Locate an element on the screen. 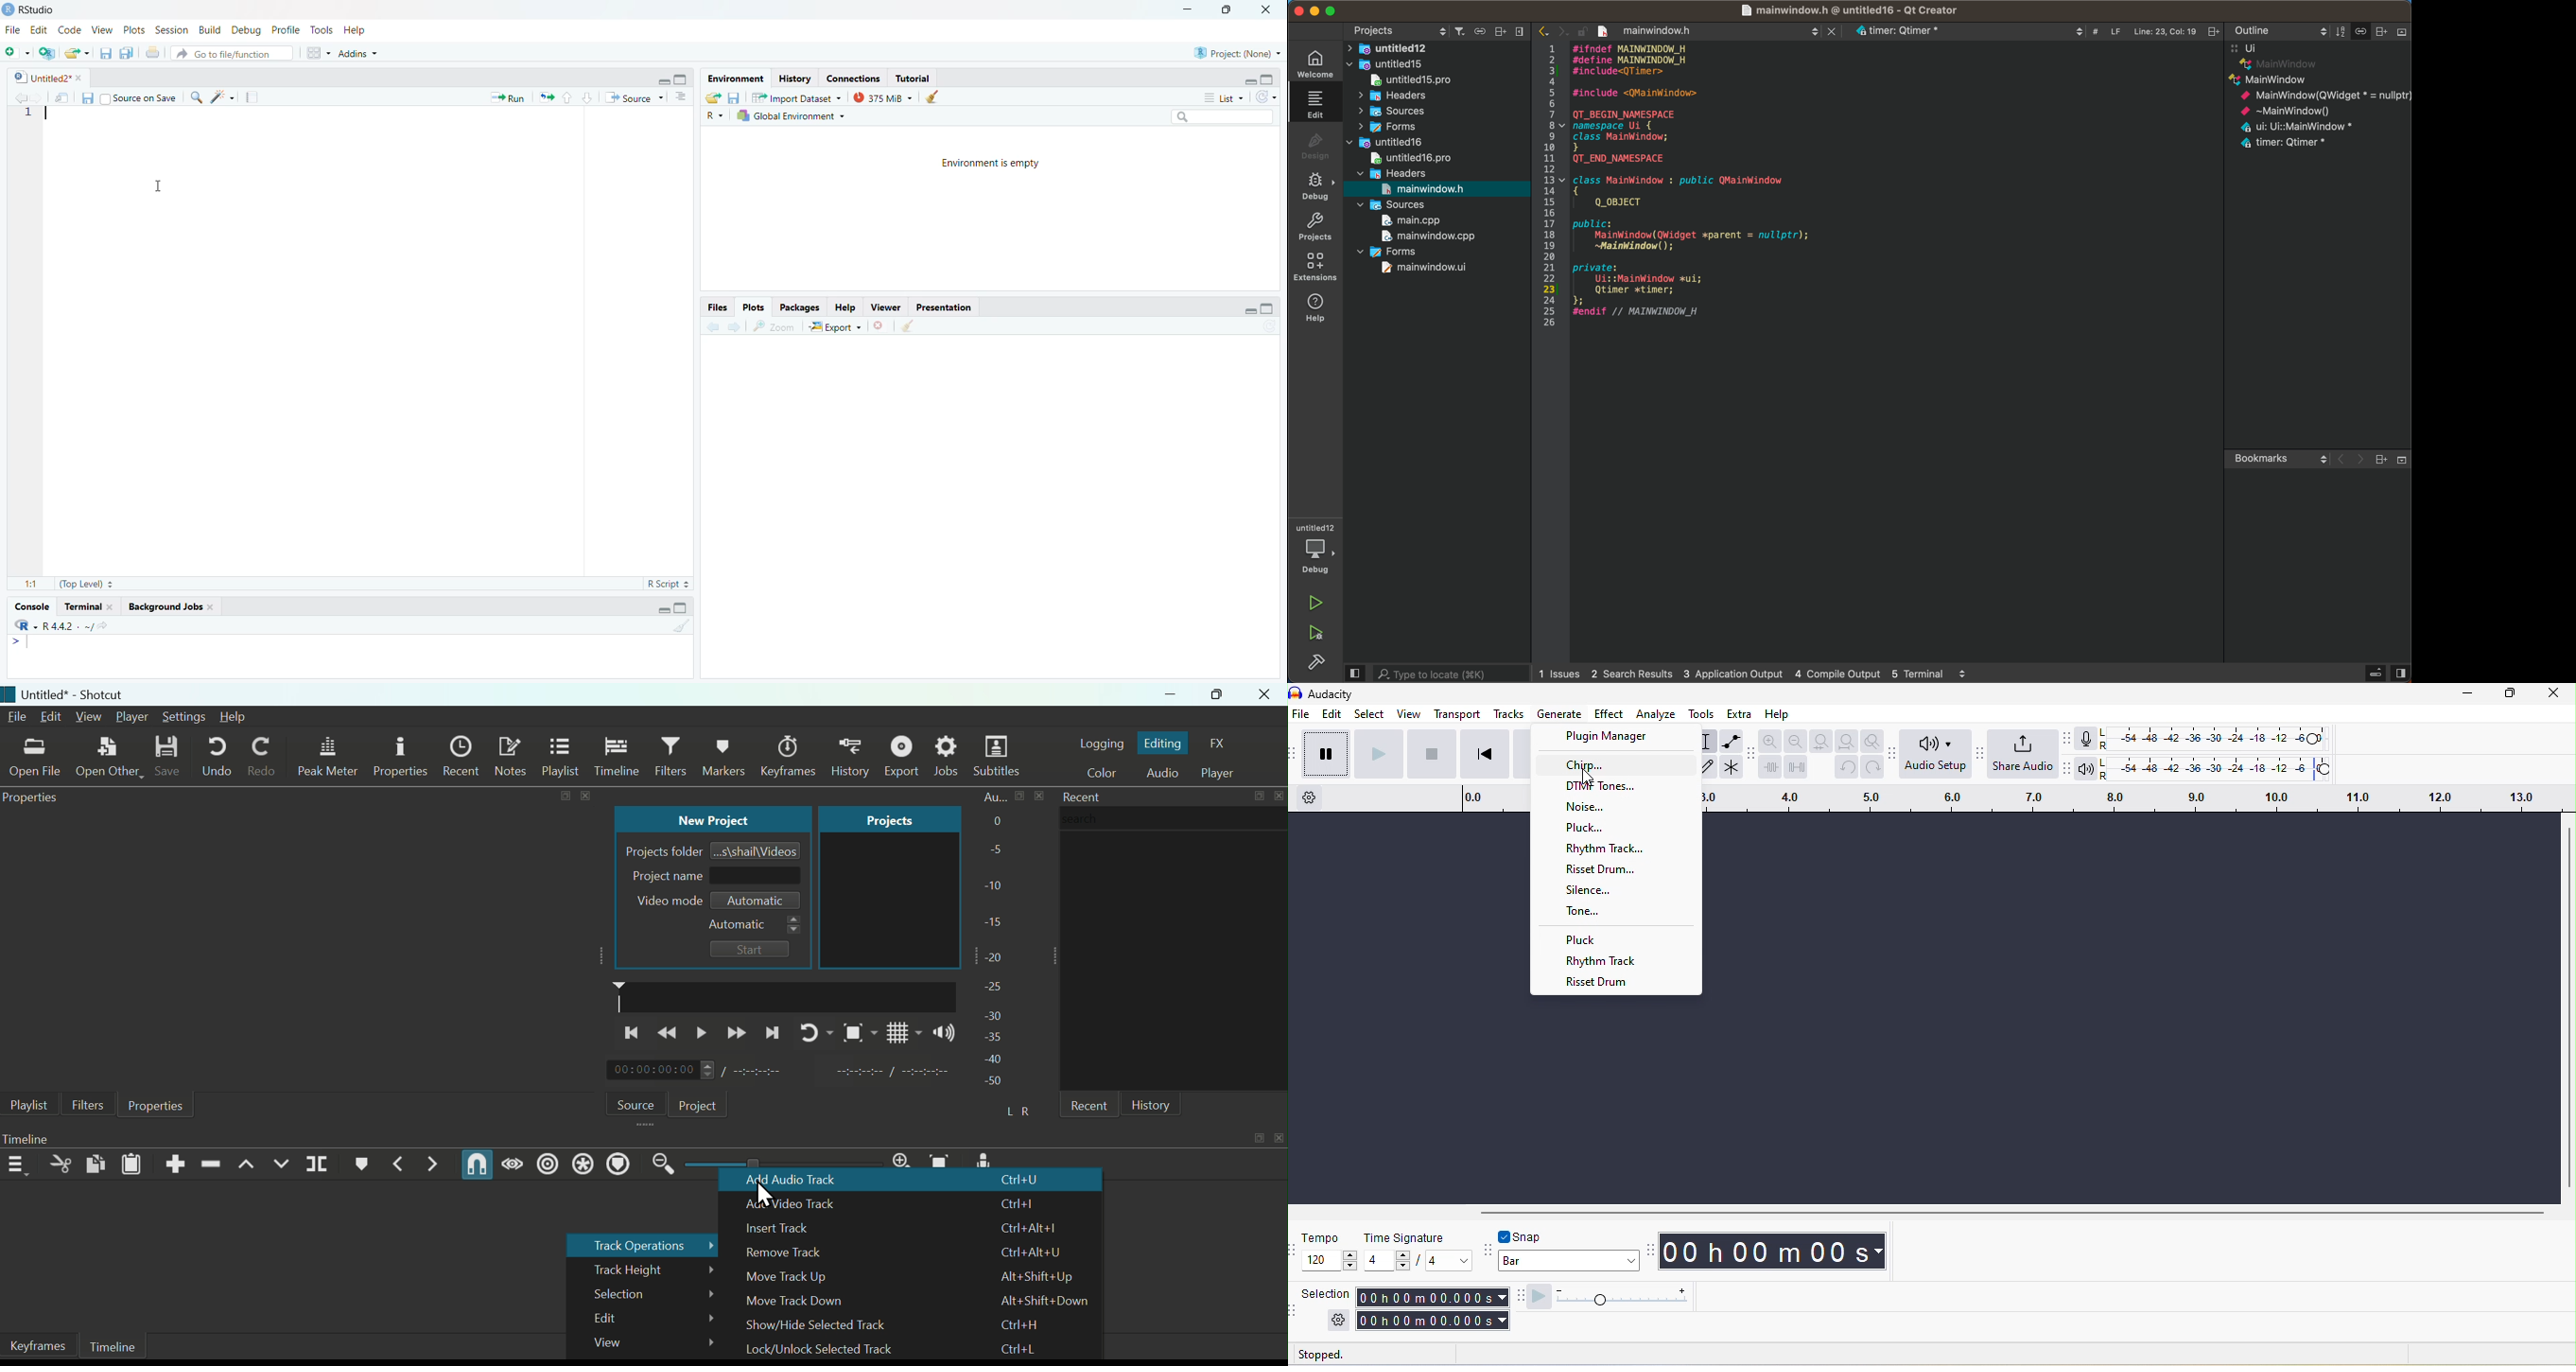 This screenshot has height=1372, width=2576. save all open documents is located at coordinates (127, 51).